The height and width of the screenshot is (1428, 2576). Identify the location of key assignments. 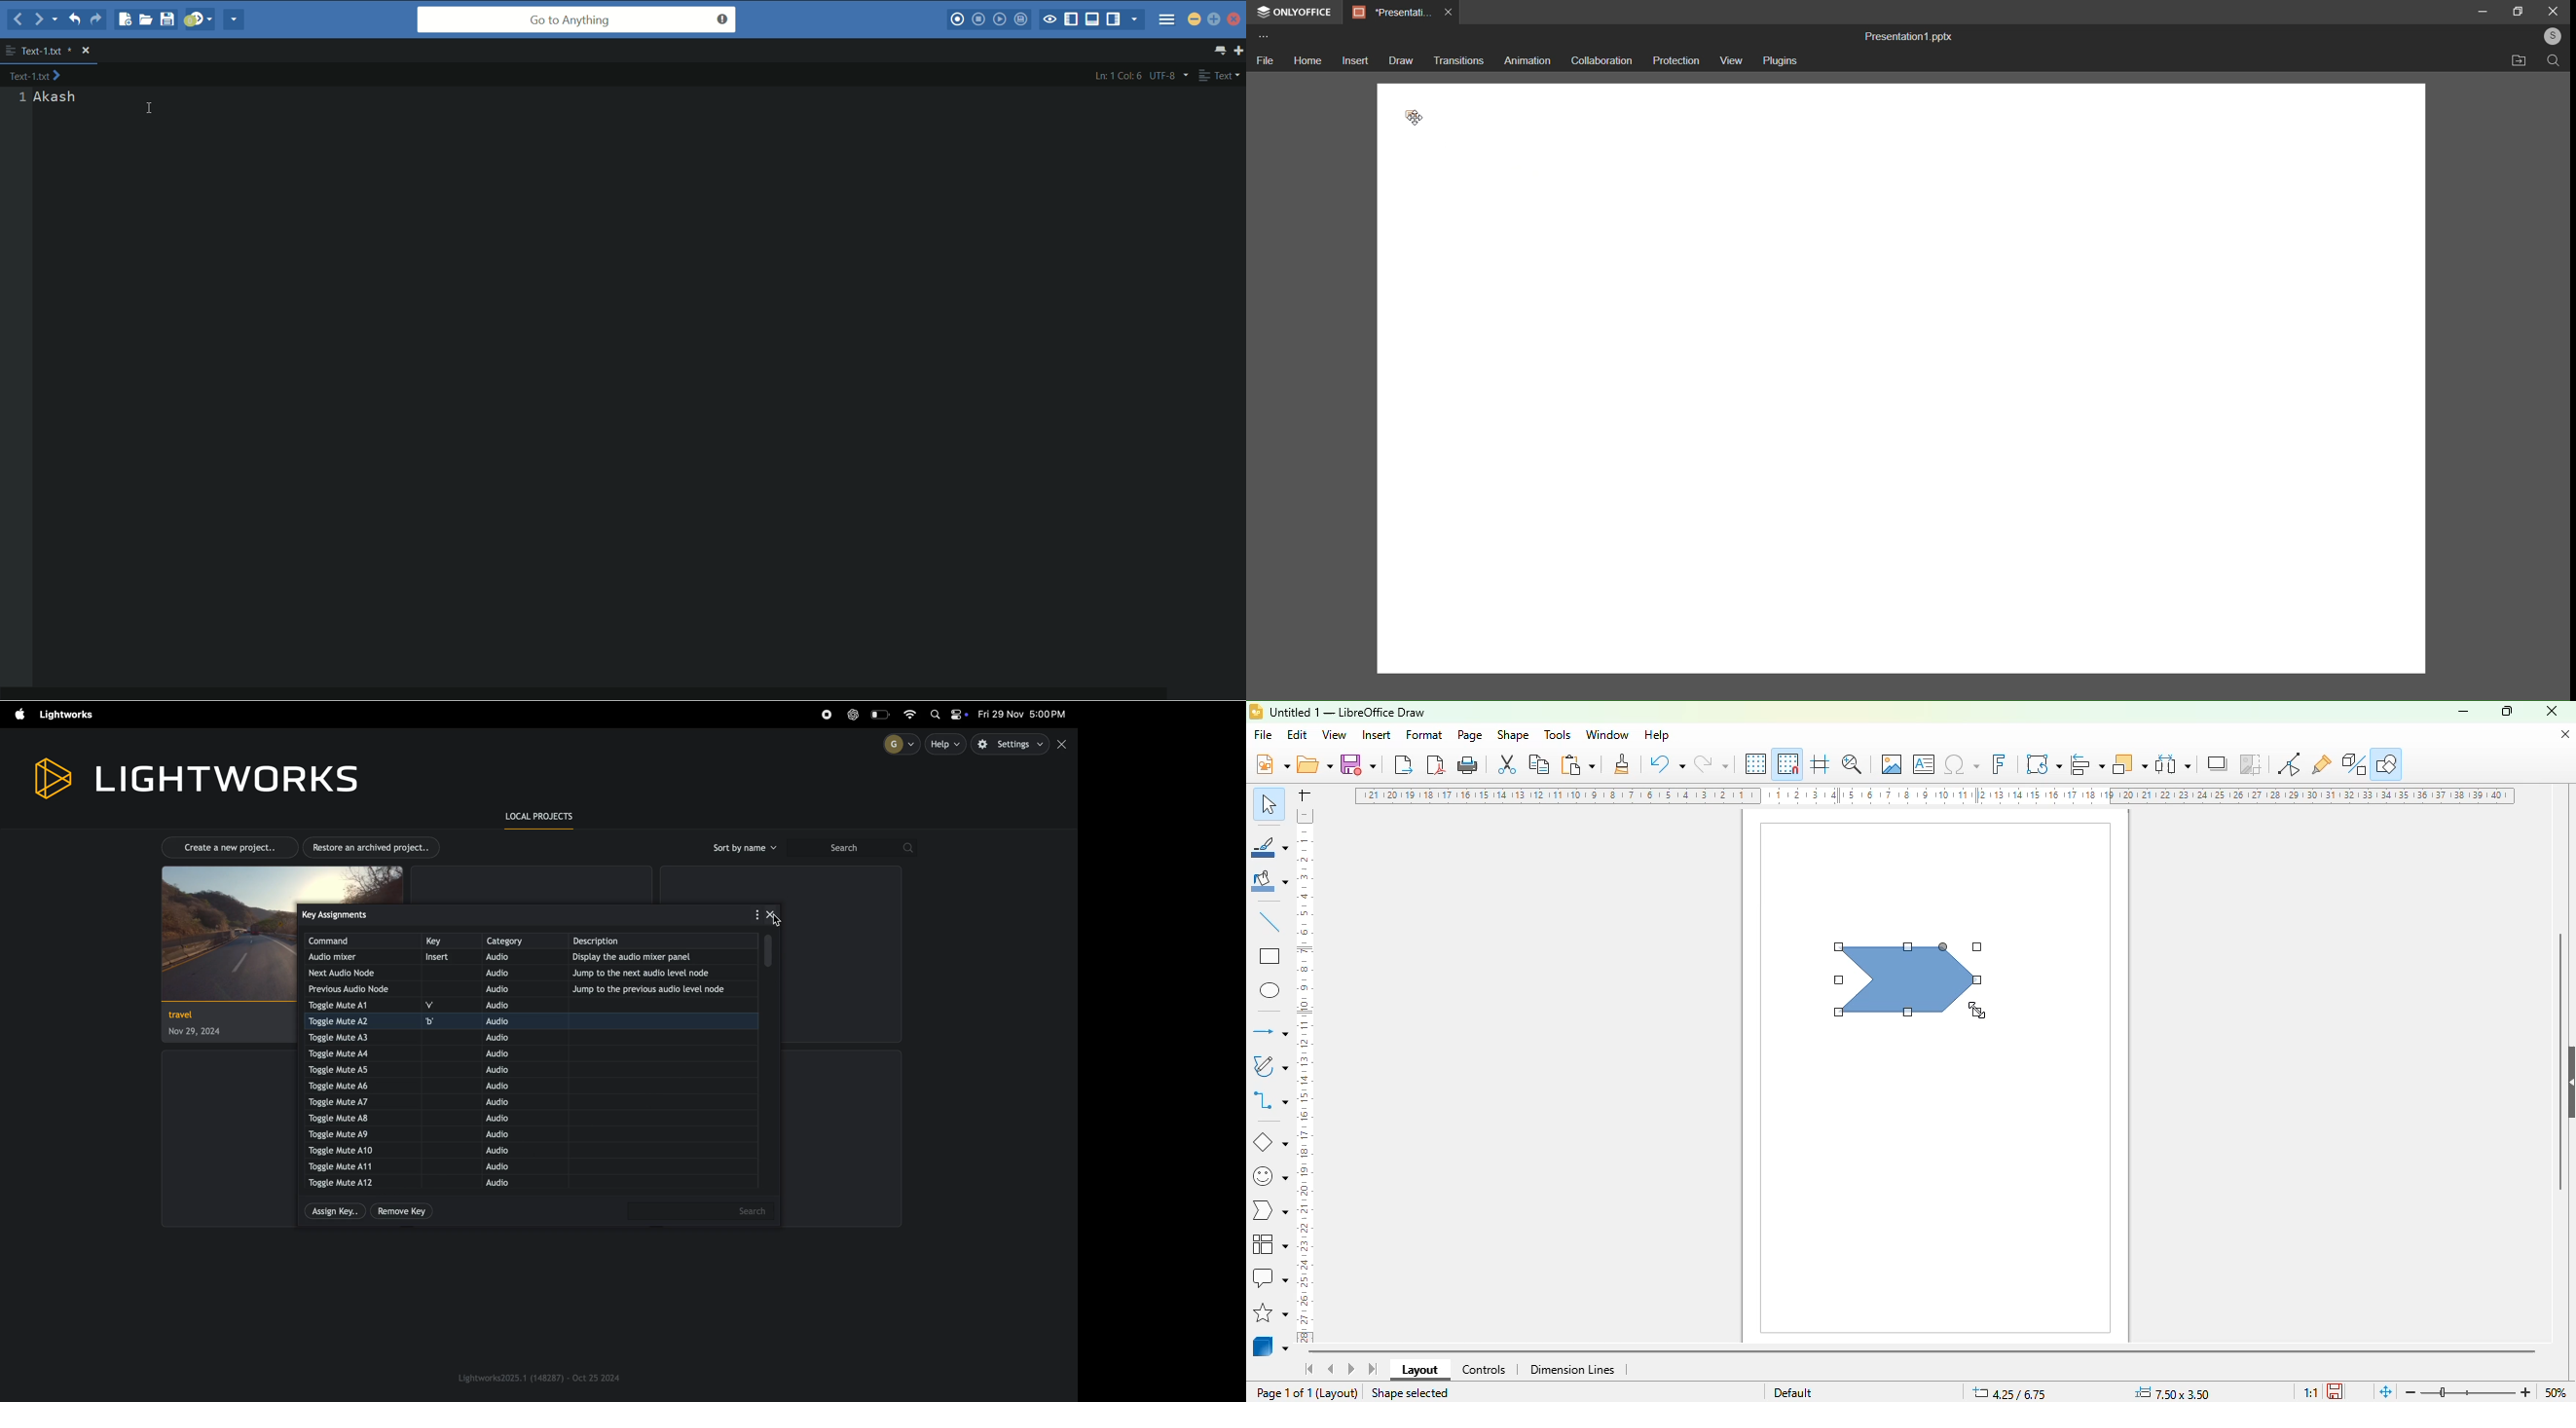
(353, 914).